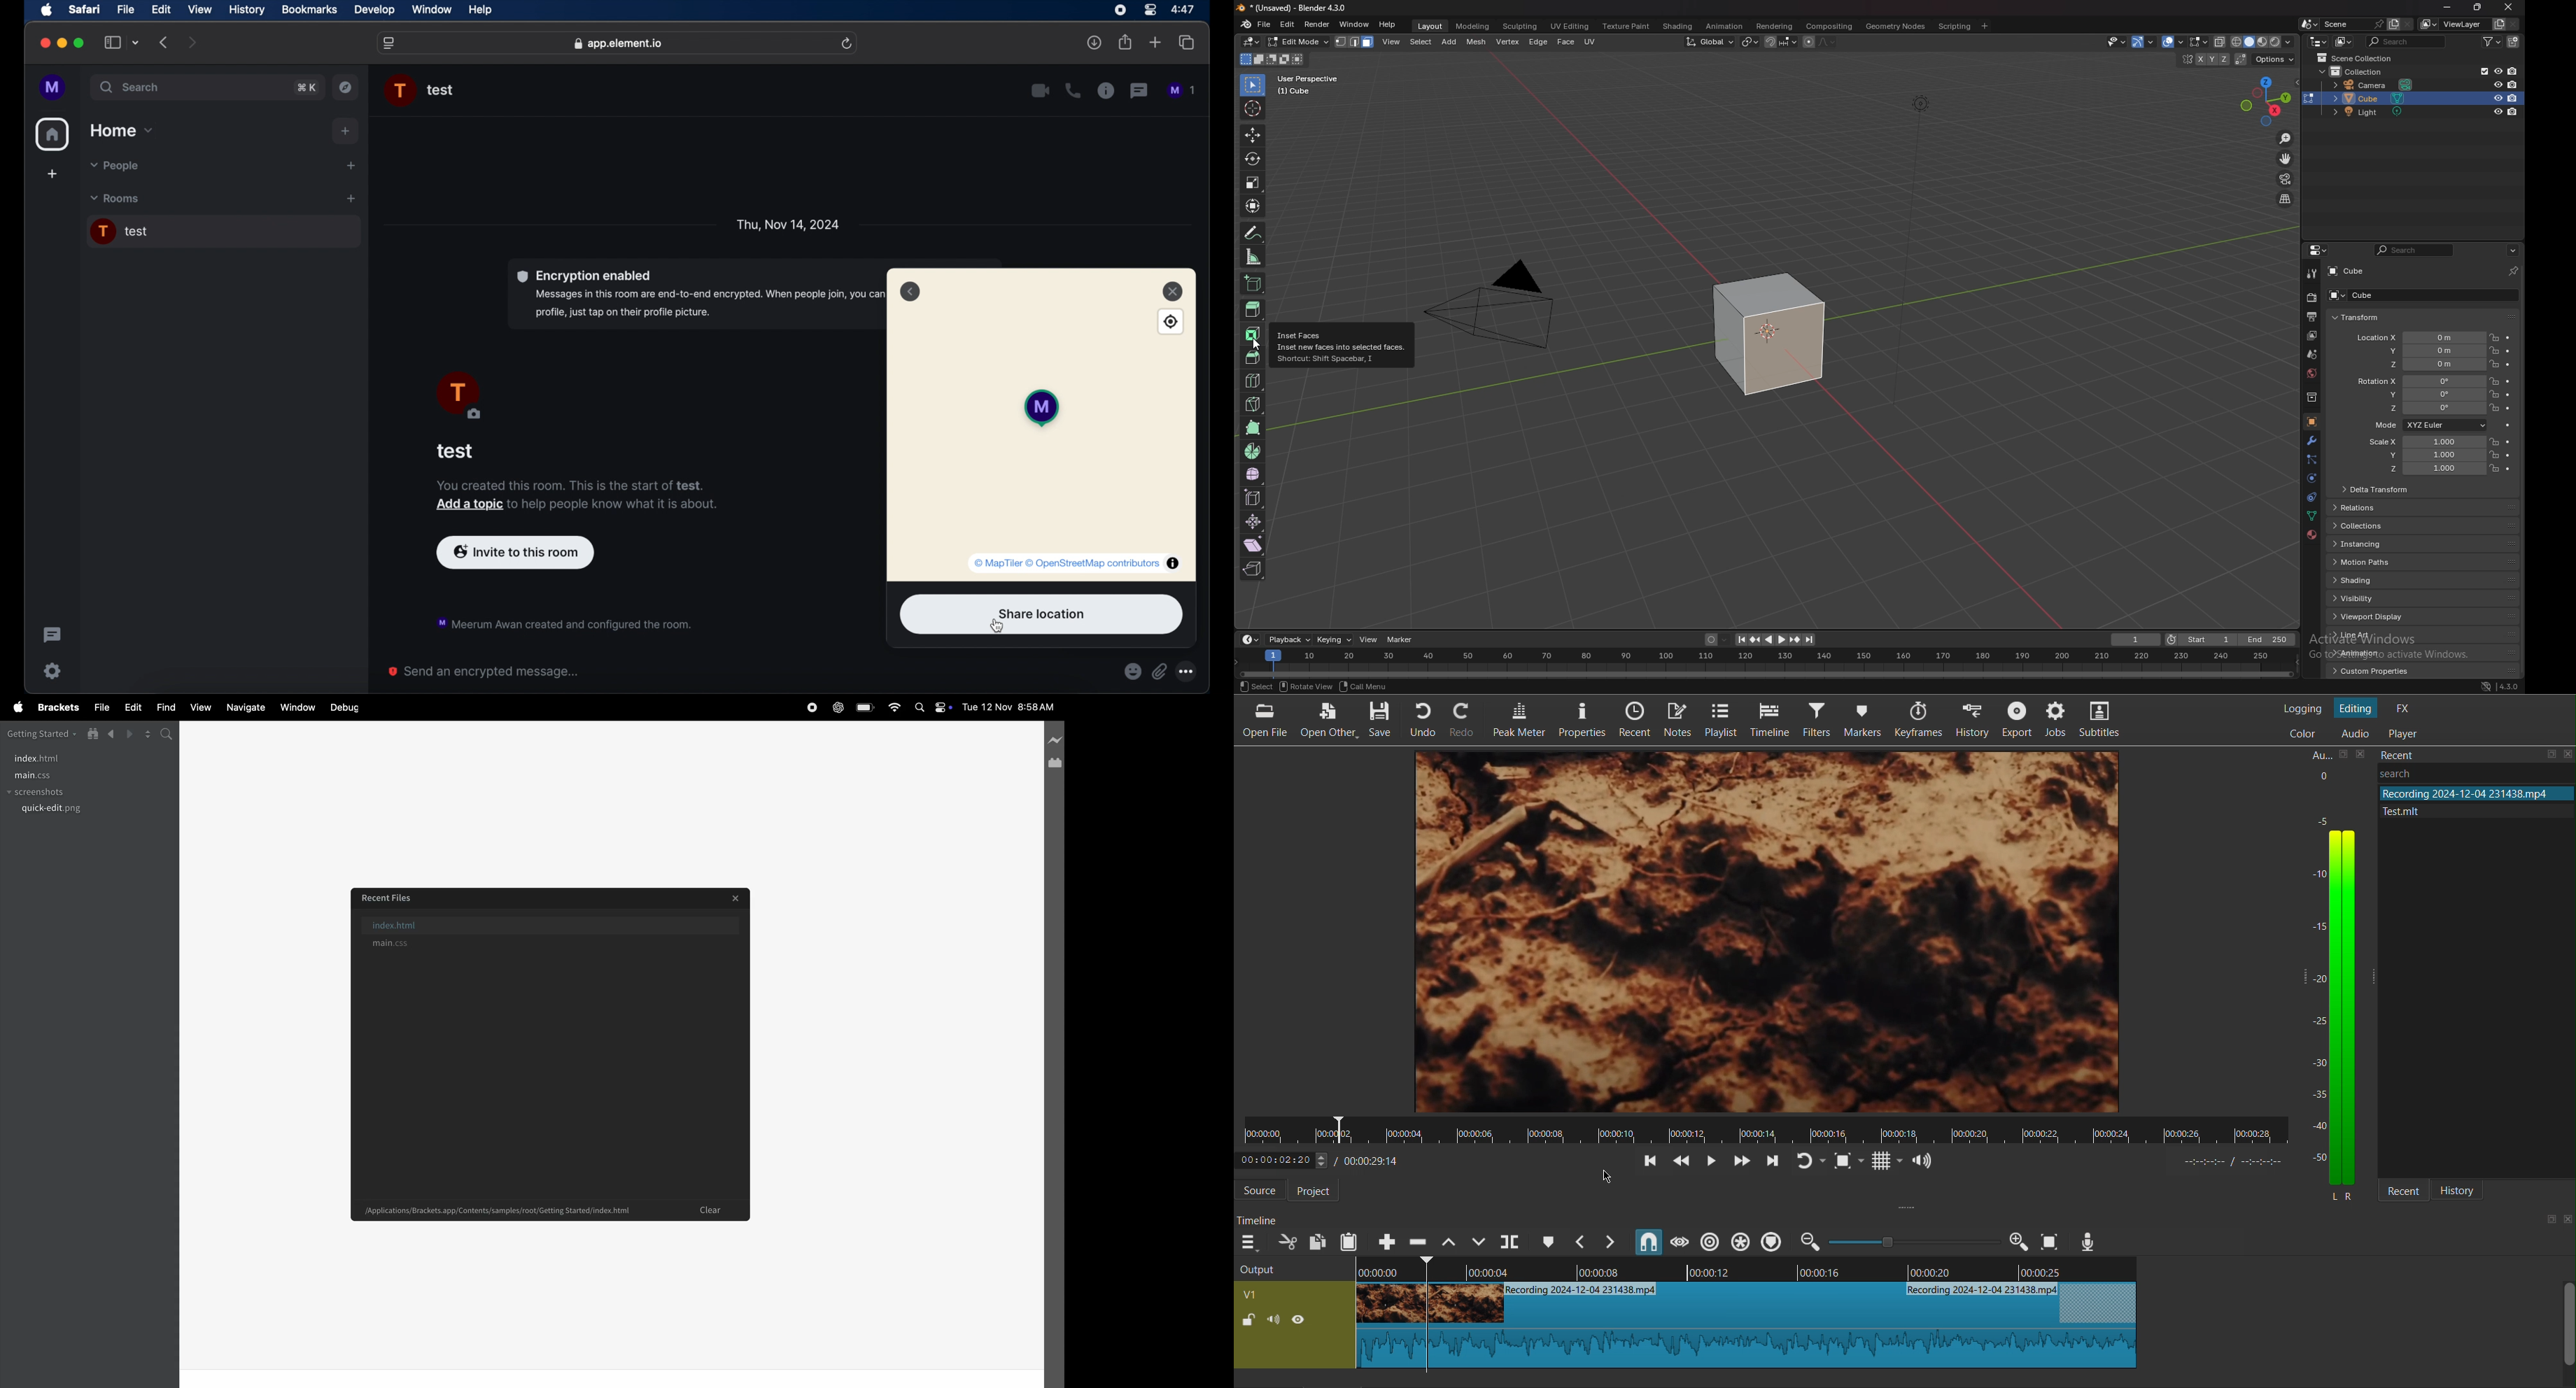 The image size is (2576, 1400). I want to click on save, so click(2342, 755).